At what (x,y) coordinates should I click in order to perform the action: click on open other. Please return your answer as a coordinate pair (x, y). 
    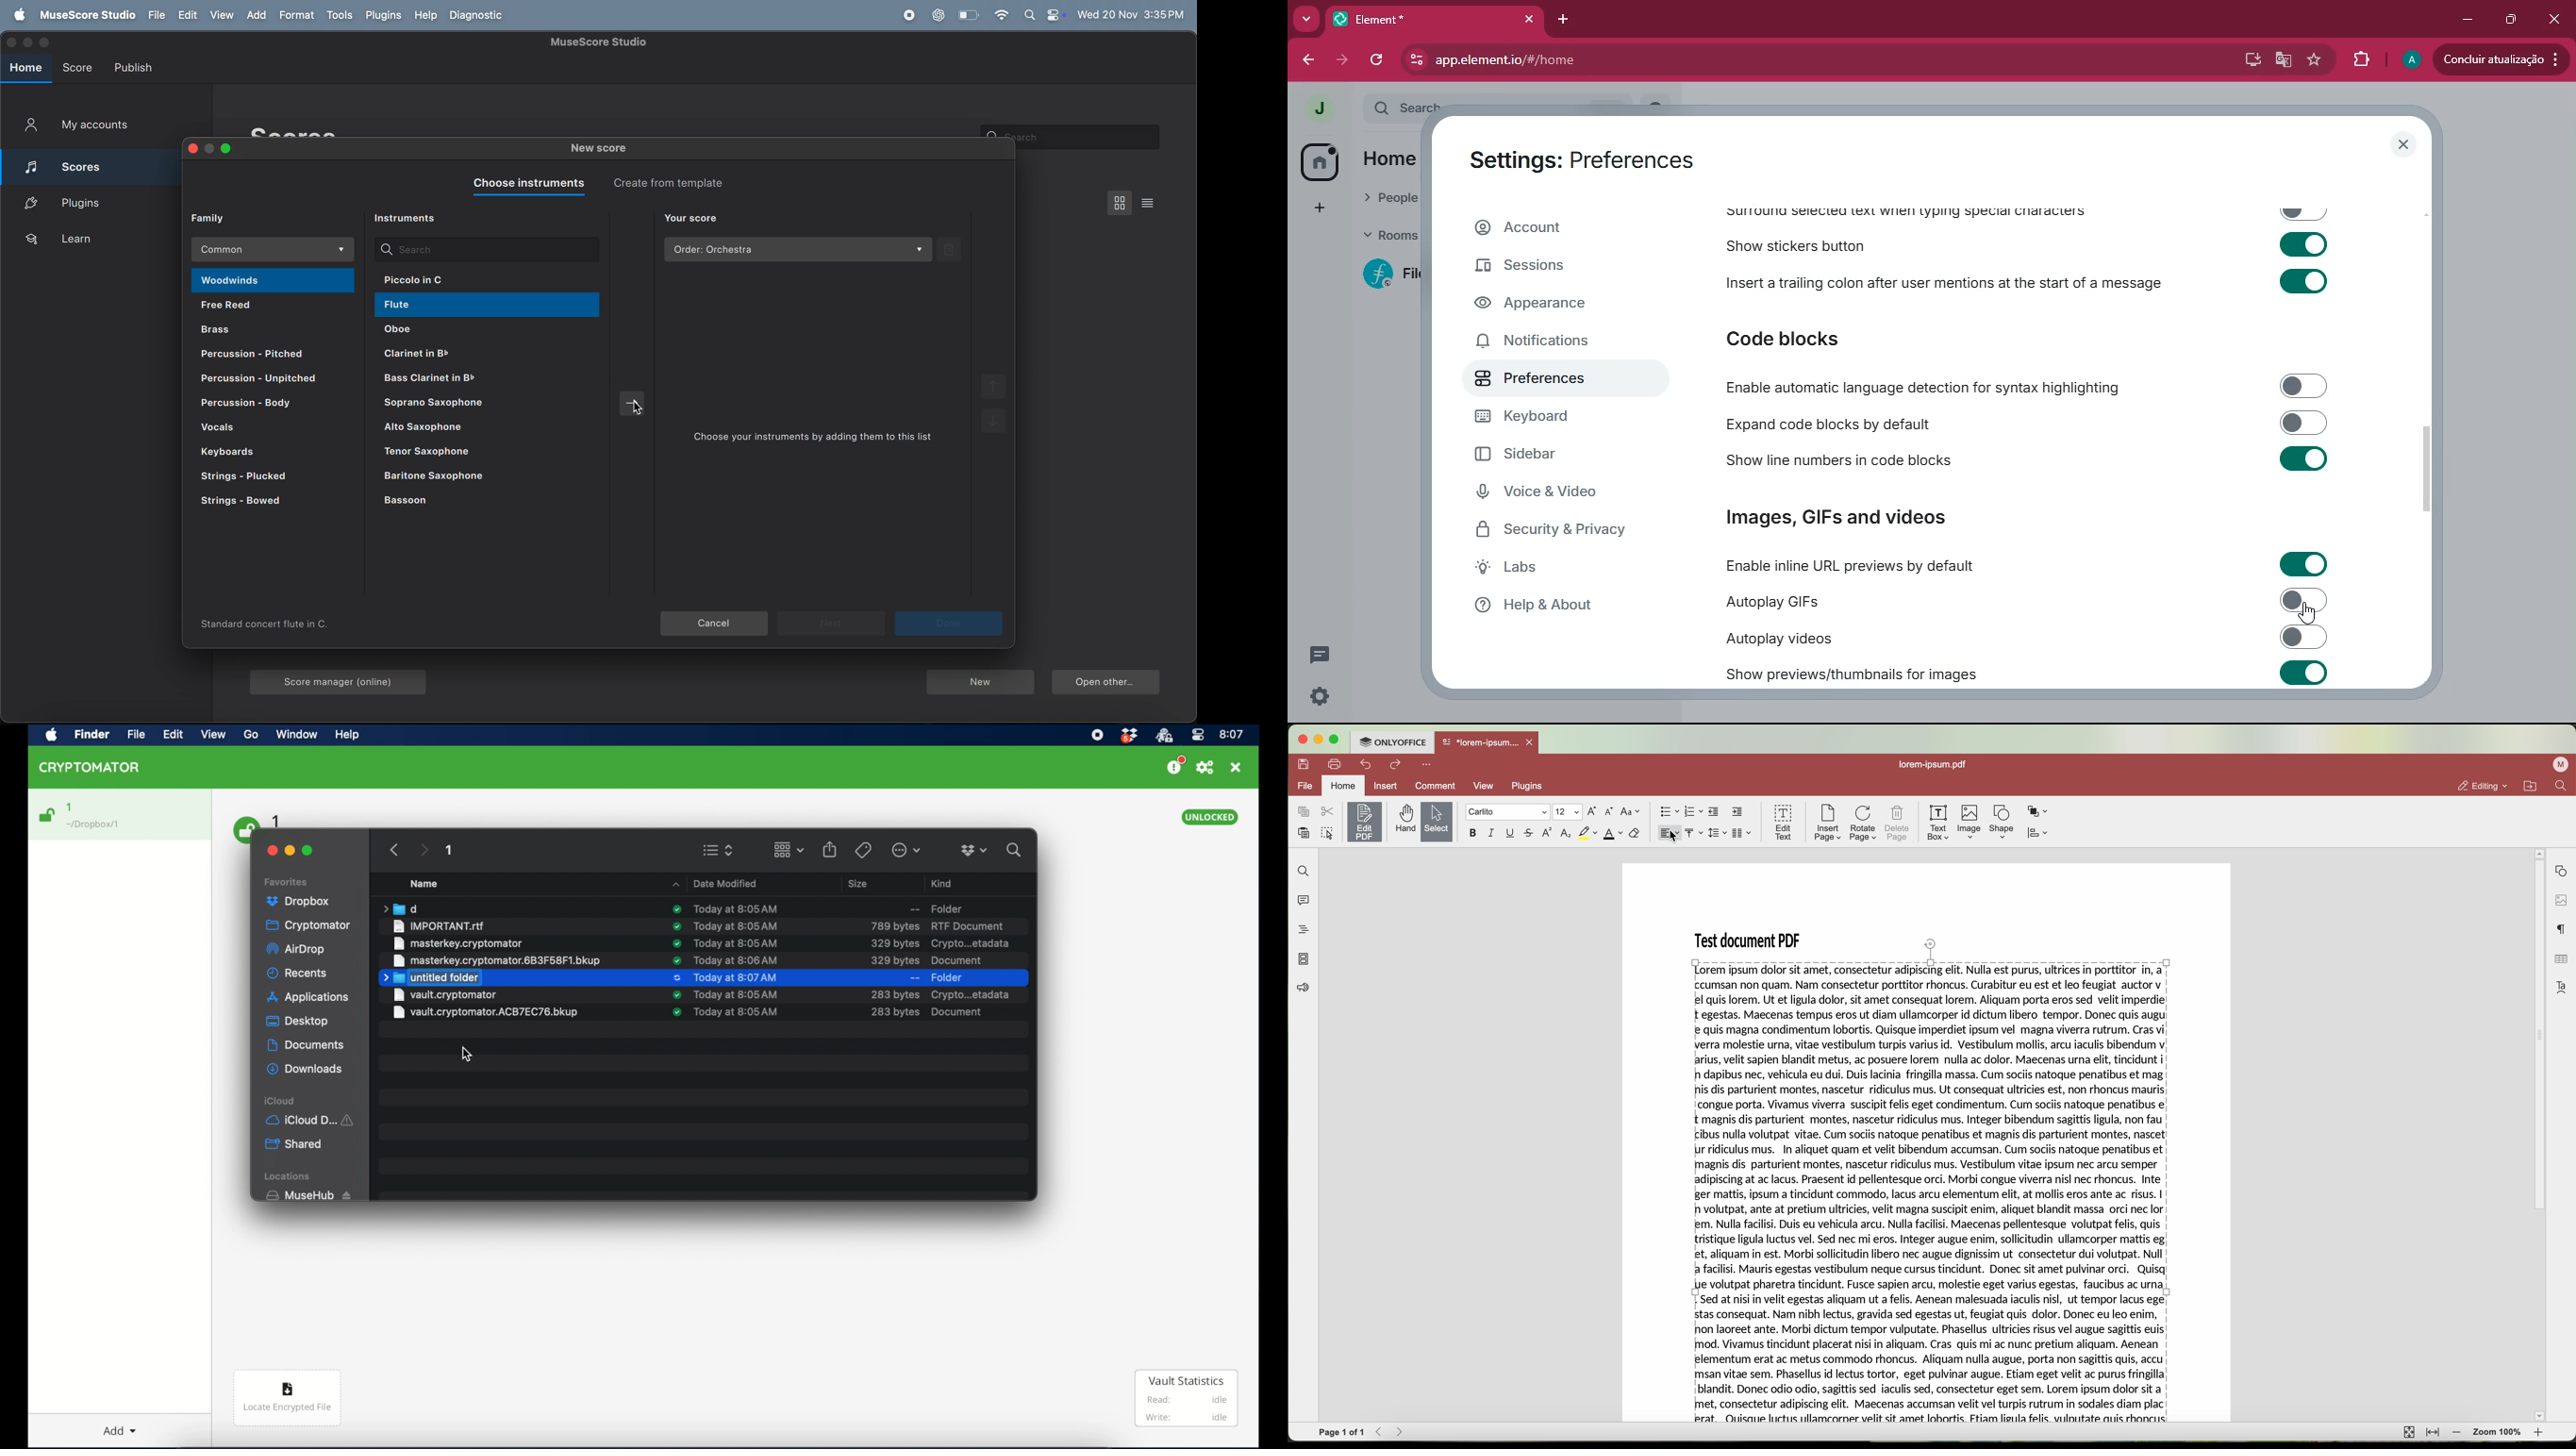
    Looking at the image, I should click on (1106, 684).